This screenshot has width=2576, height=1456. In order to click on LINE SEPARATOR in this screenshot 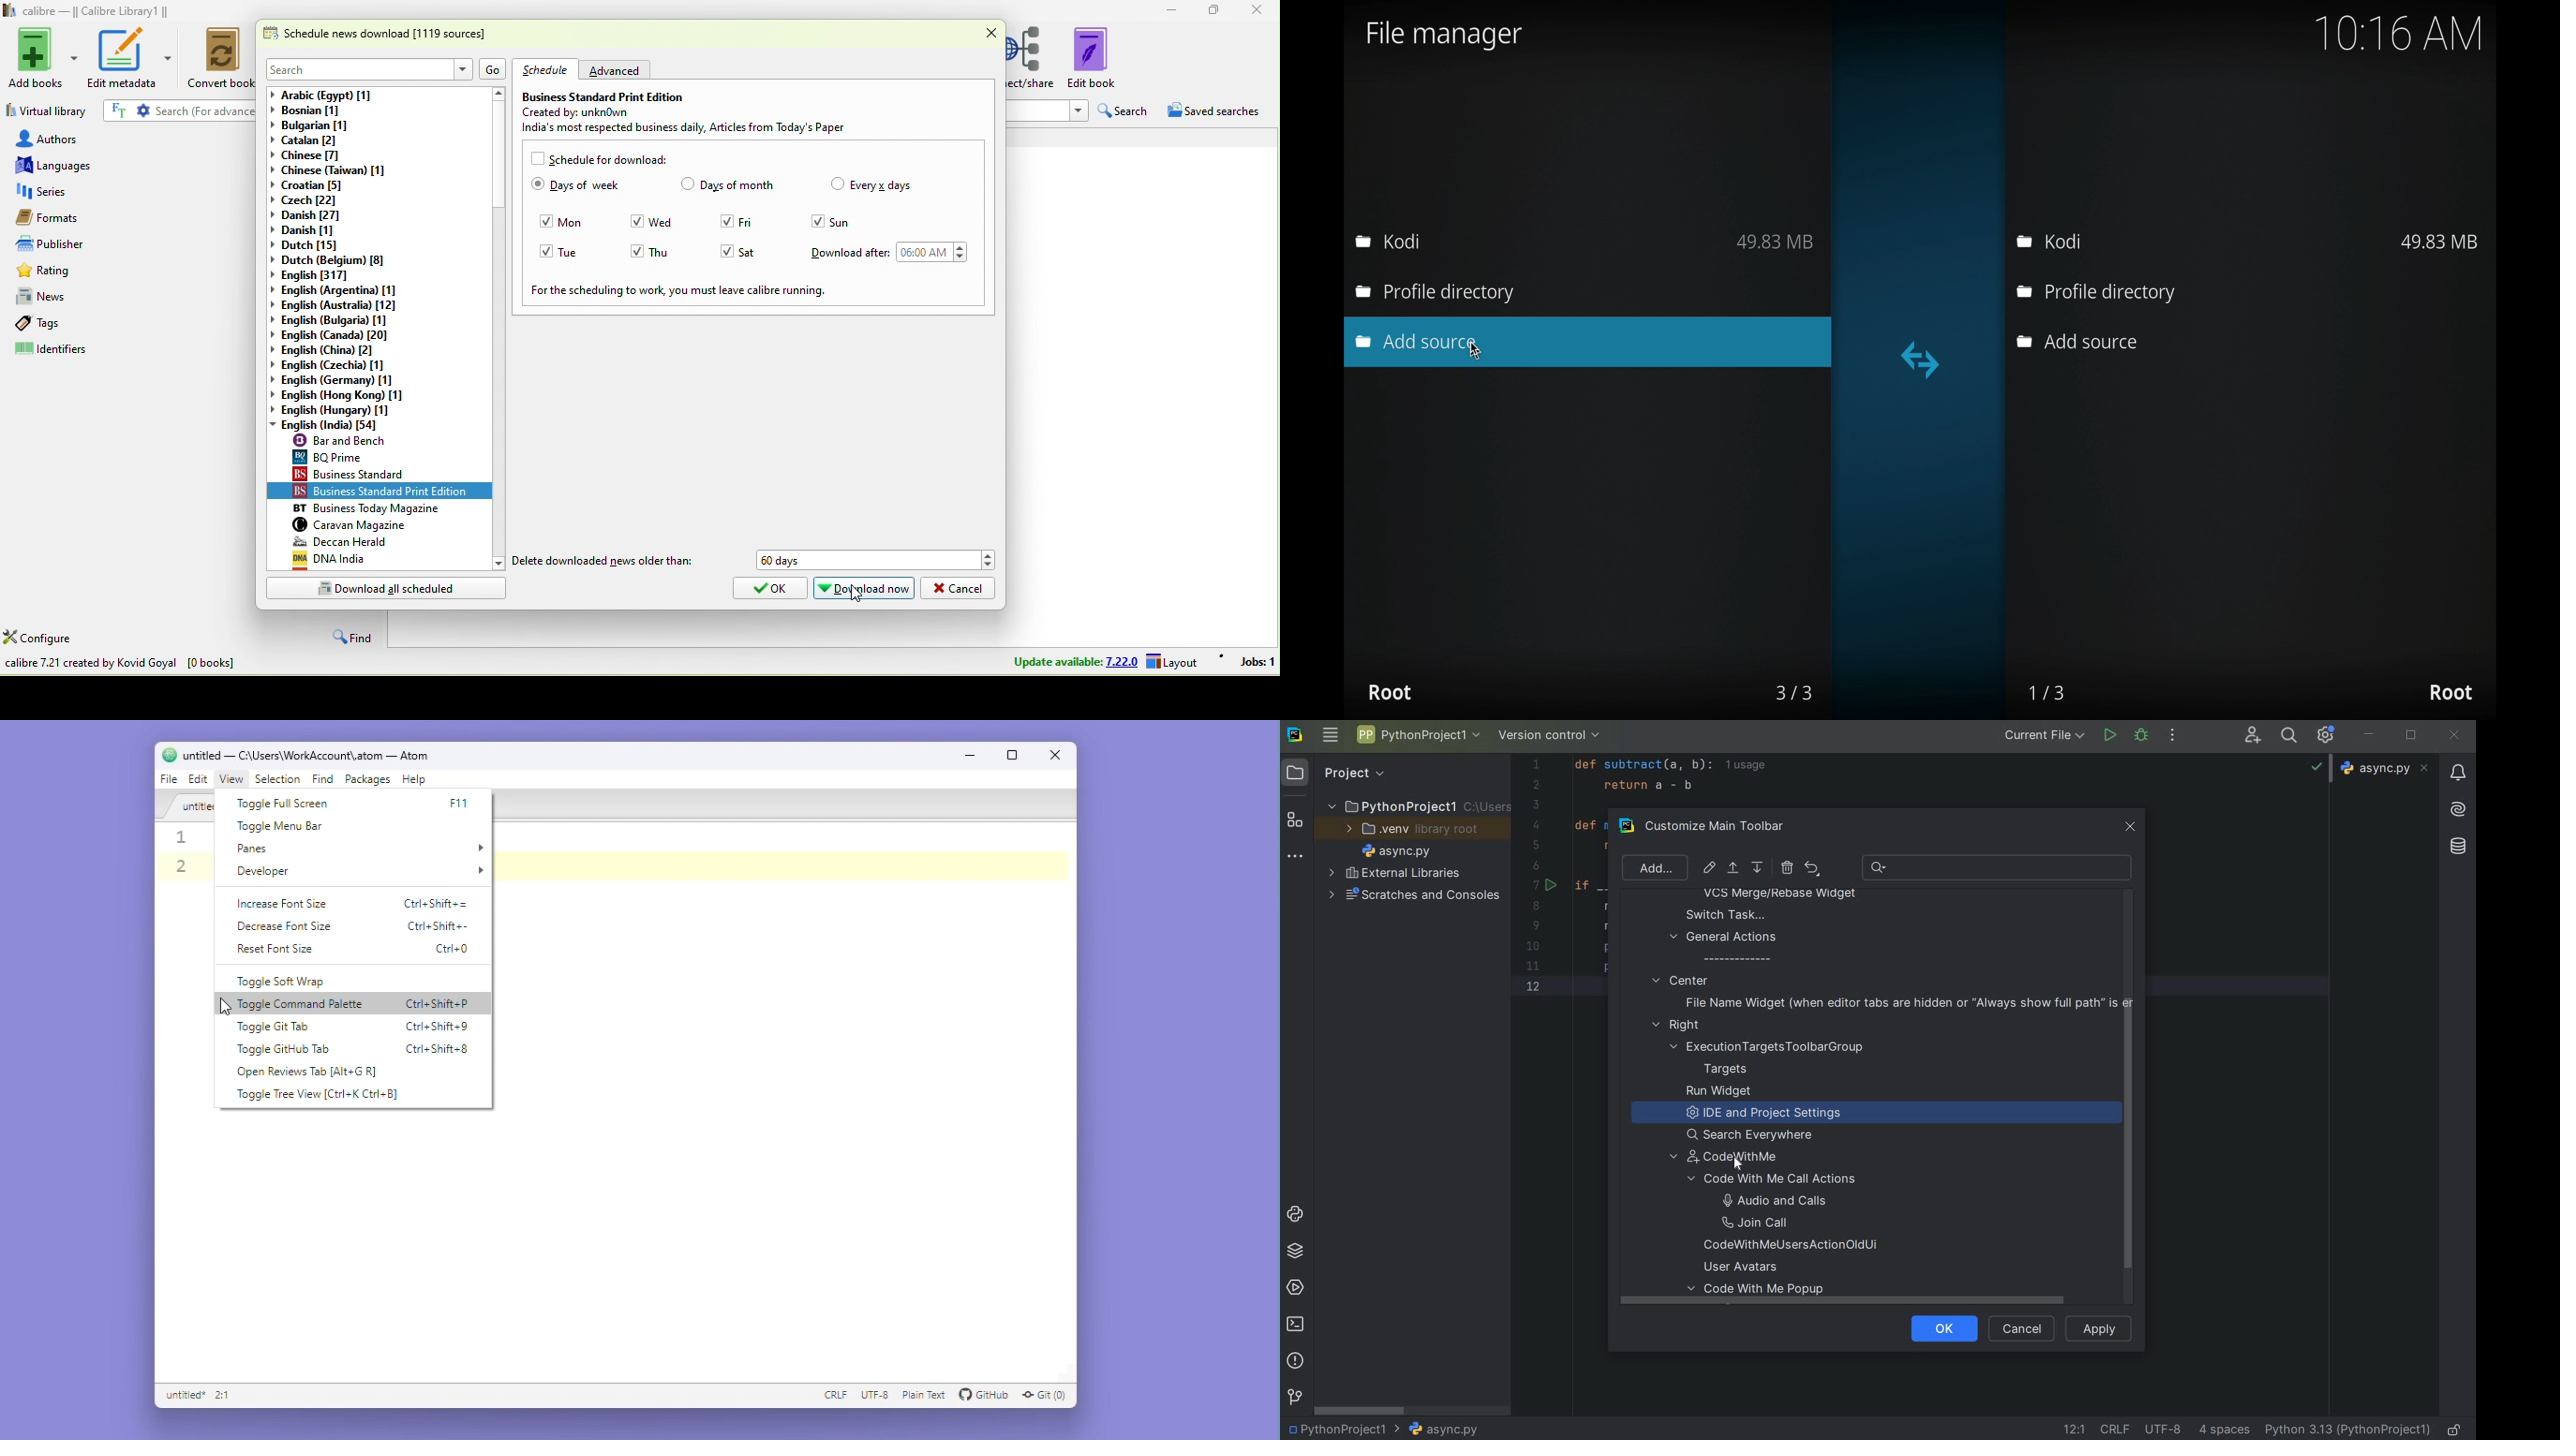, I will do `click(2117, 1428)`.